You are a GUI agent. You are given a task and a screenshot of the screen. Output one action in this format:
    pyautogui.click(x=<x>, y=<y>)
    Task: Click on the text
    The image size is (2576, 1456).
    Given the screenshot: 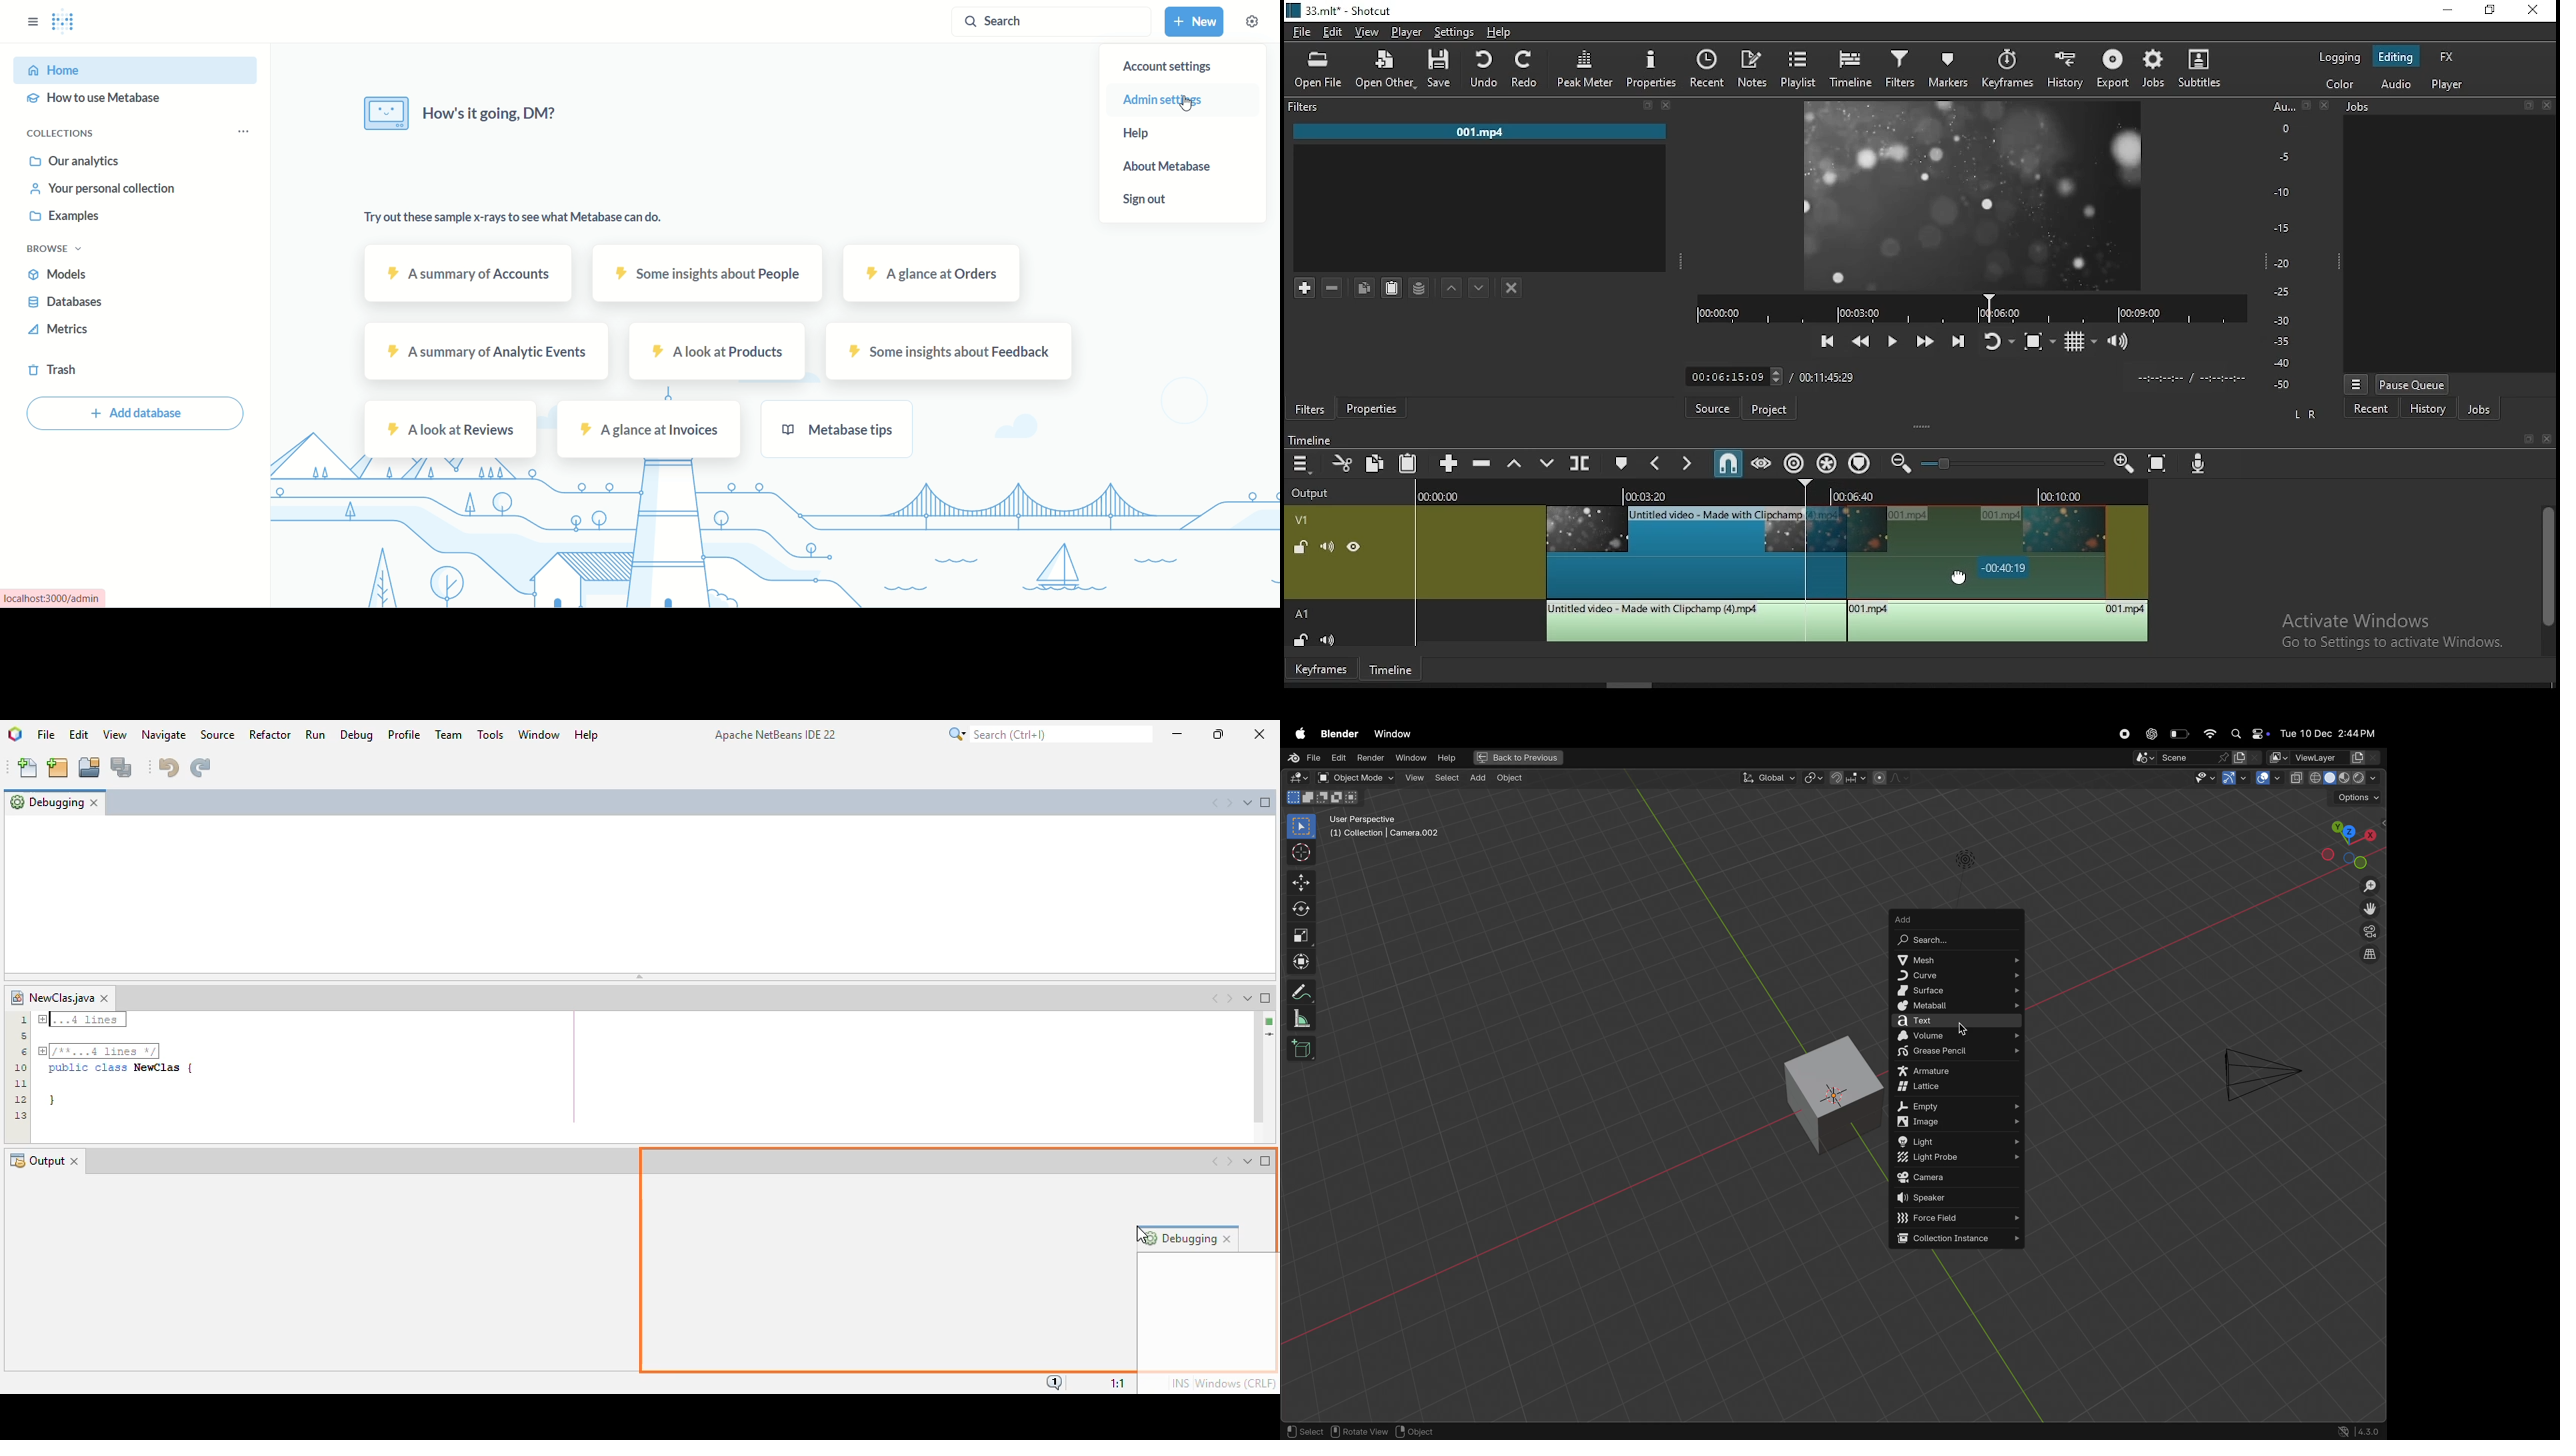 What is the action you would take?
    pyautogui.click(x=1956, y=1022)
    